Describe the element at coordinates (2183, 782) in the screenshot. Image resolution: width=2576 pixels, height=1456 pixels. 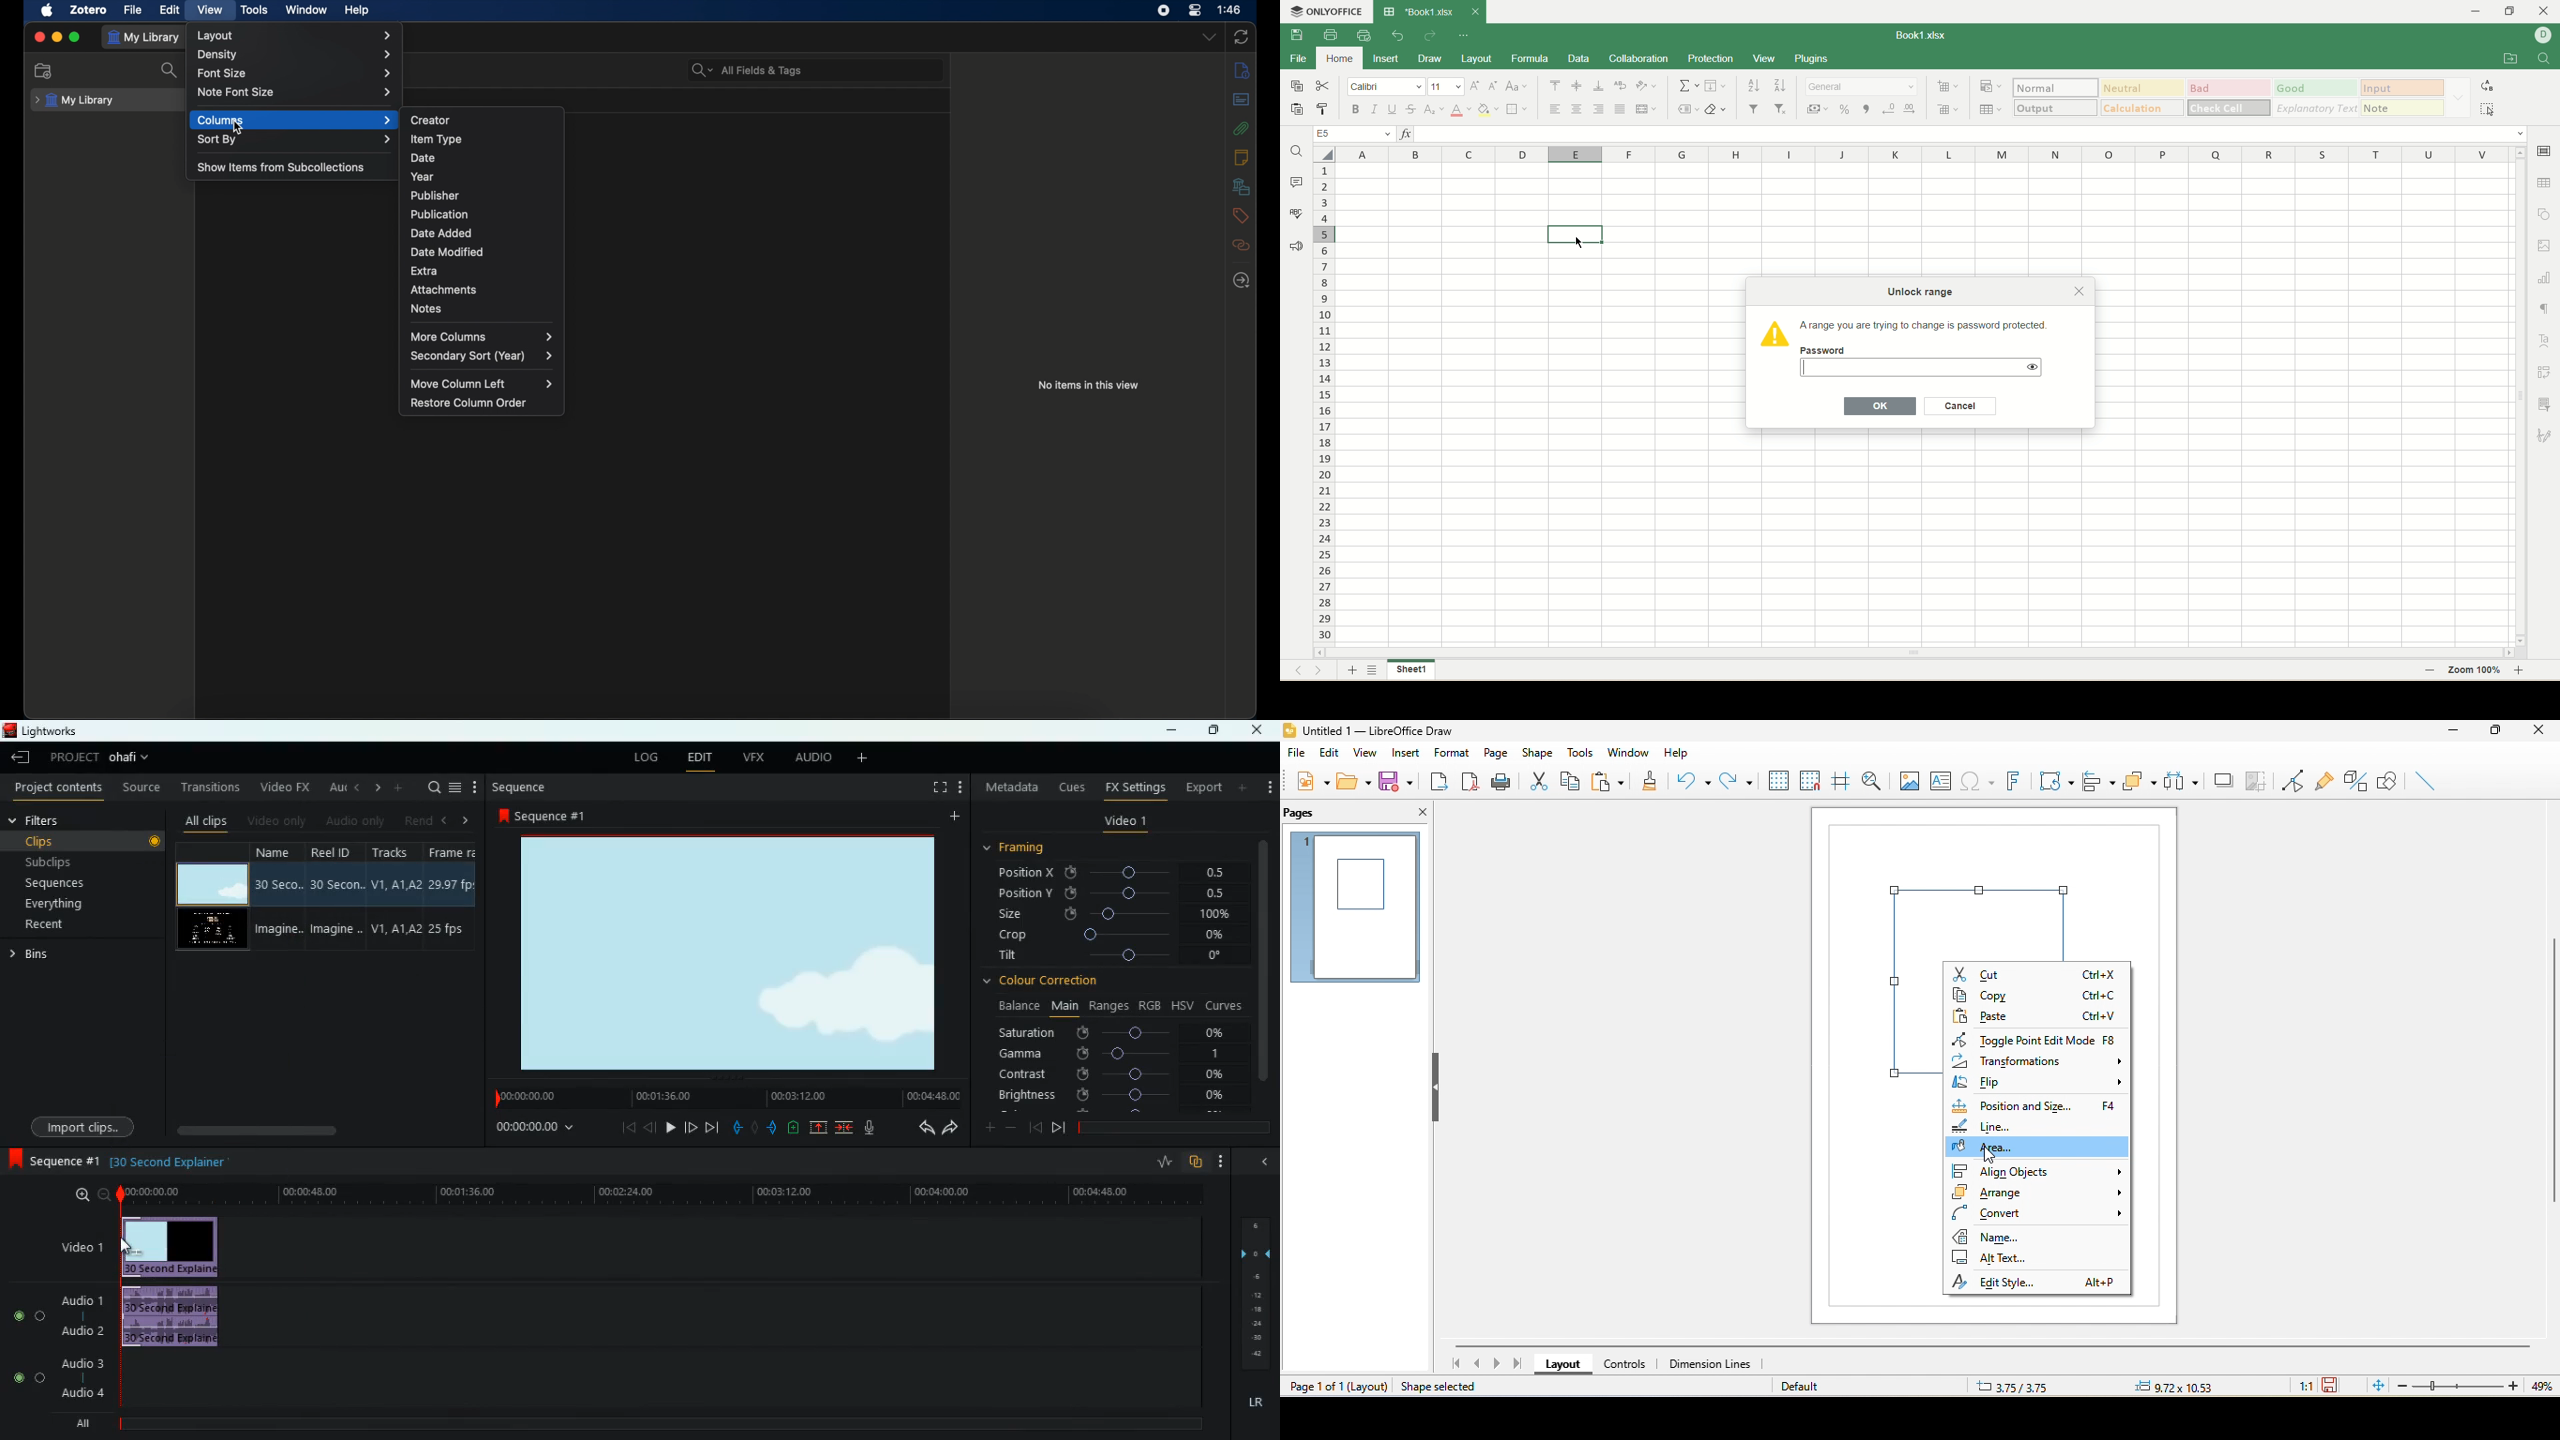
I see `select at least three object to distribute` at that location.